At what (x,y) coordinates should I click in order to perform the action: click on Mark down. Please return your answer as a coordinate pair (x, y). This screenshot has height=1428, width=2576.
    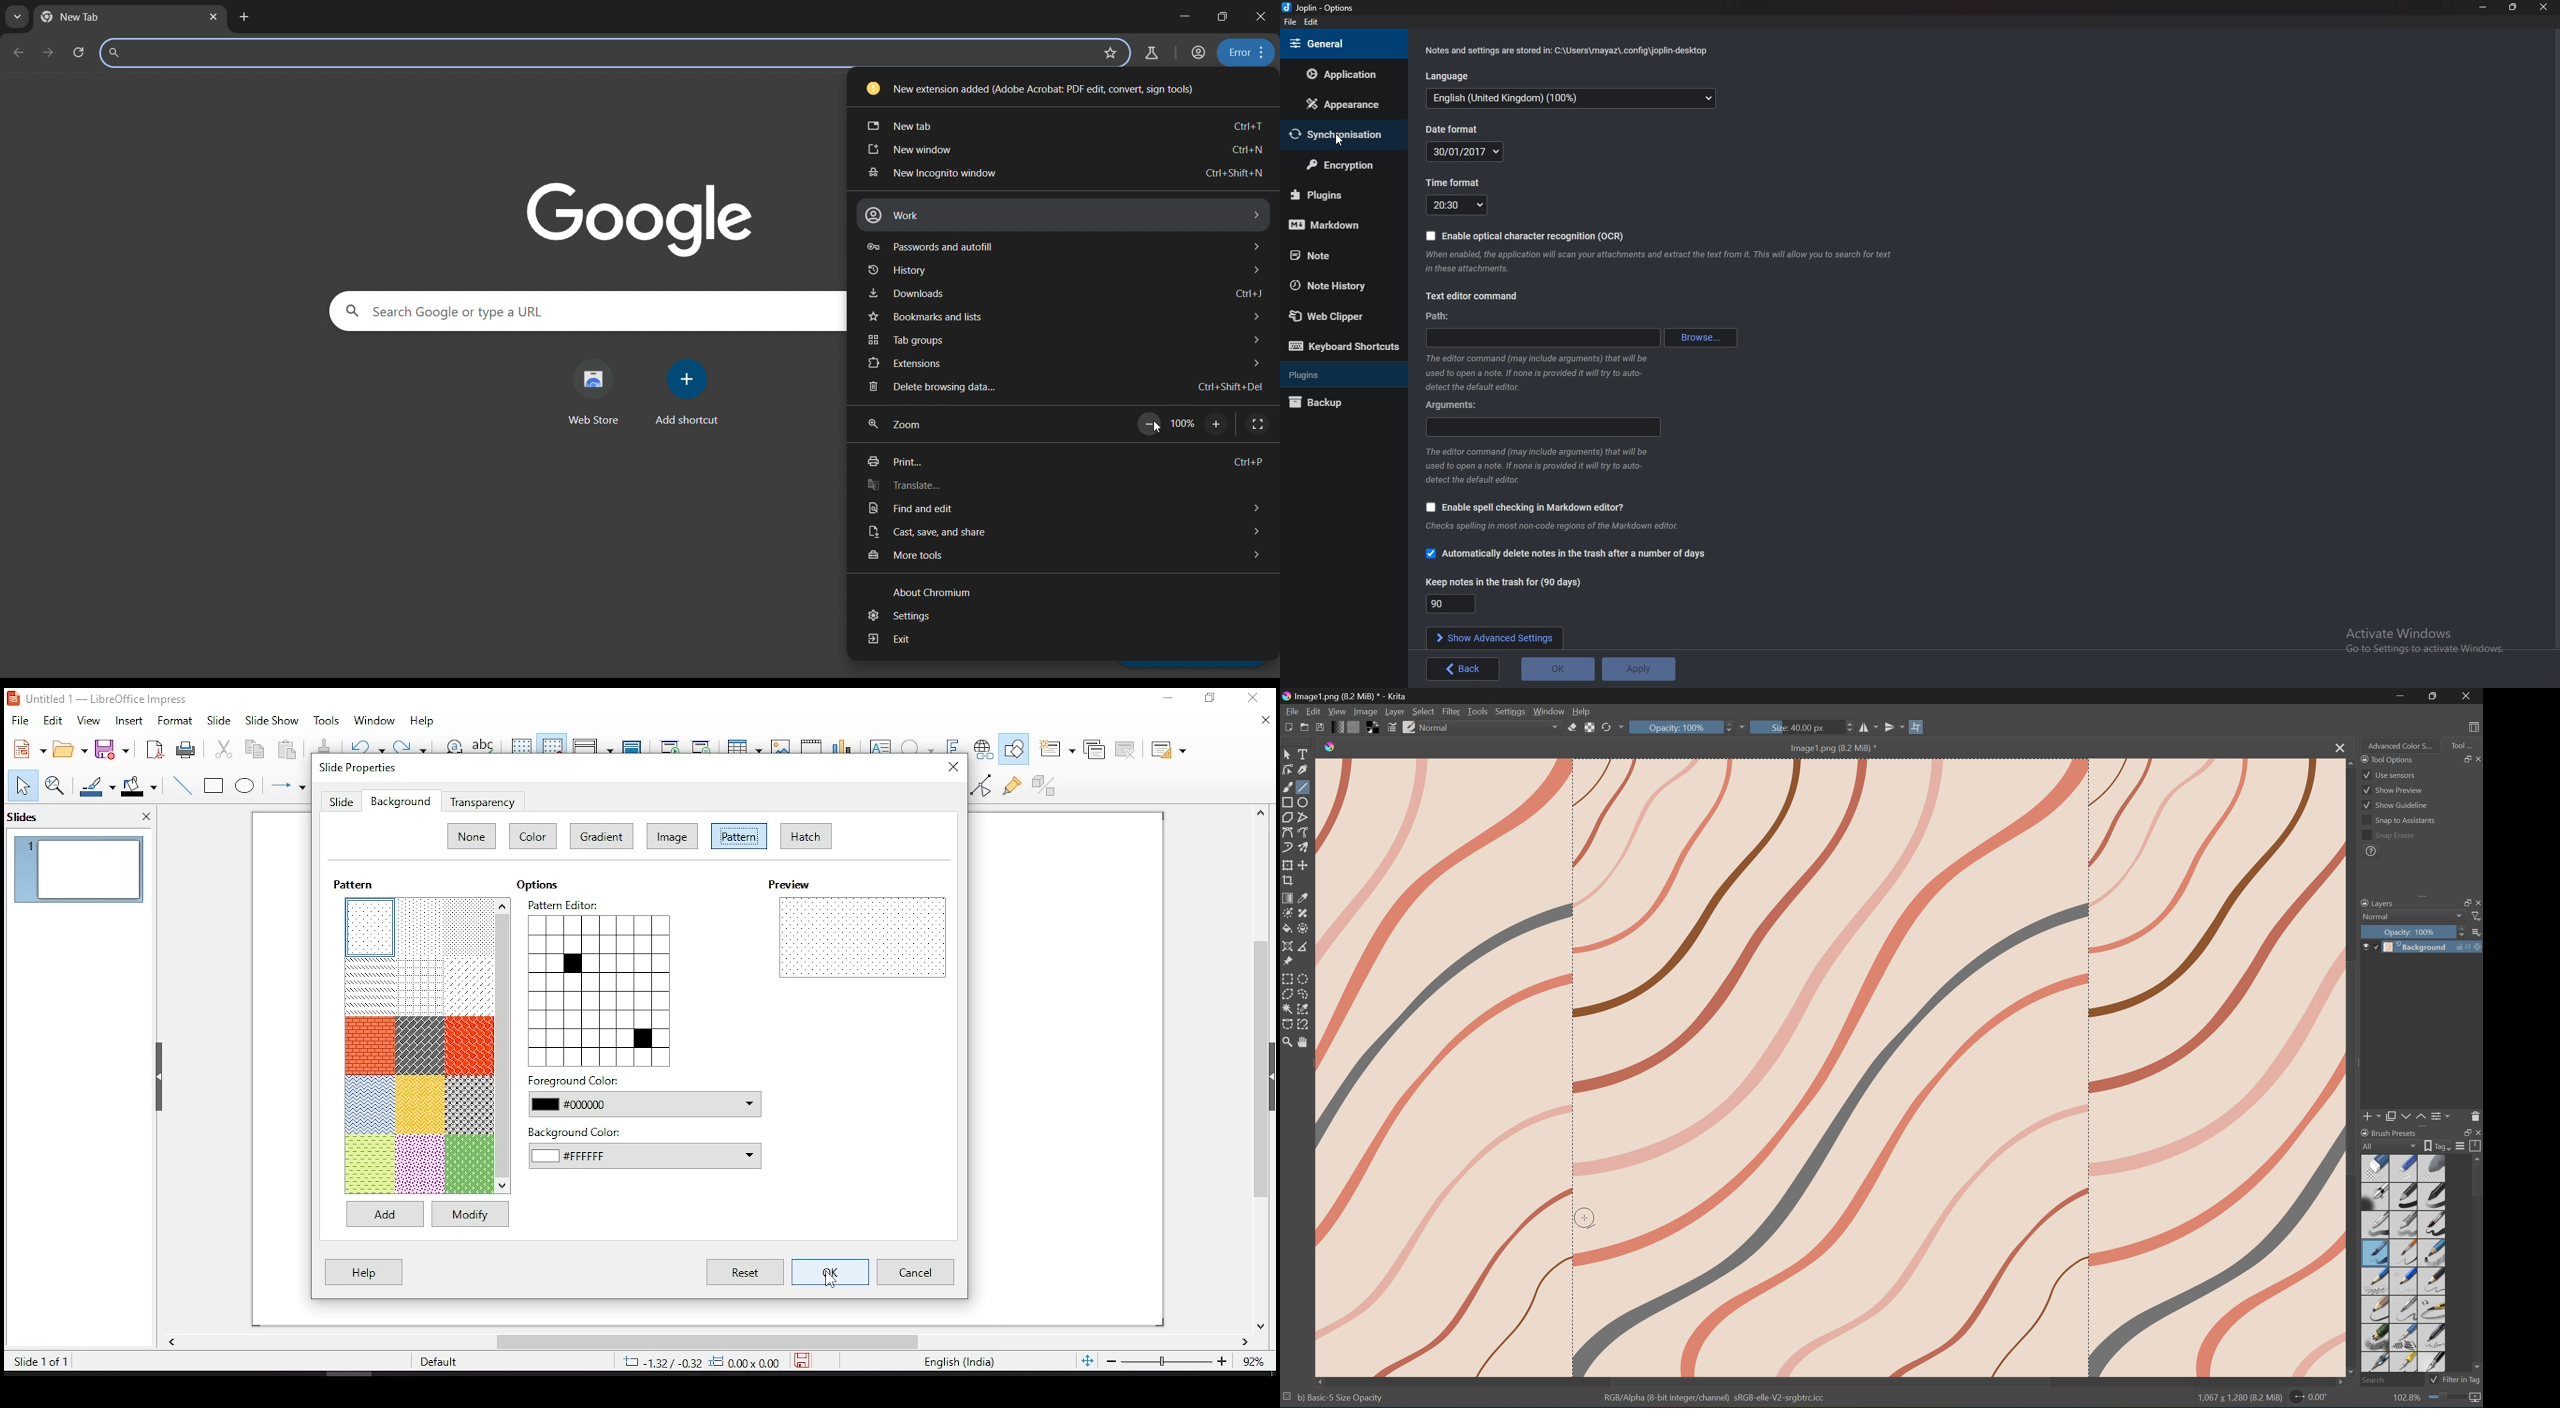
    Looking at the image, I should click on (1340, 223).